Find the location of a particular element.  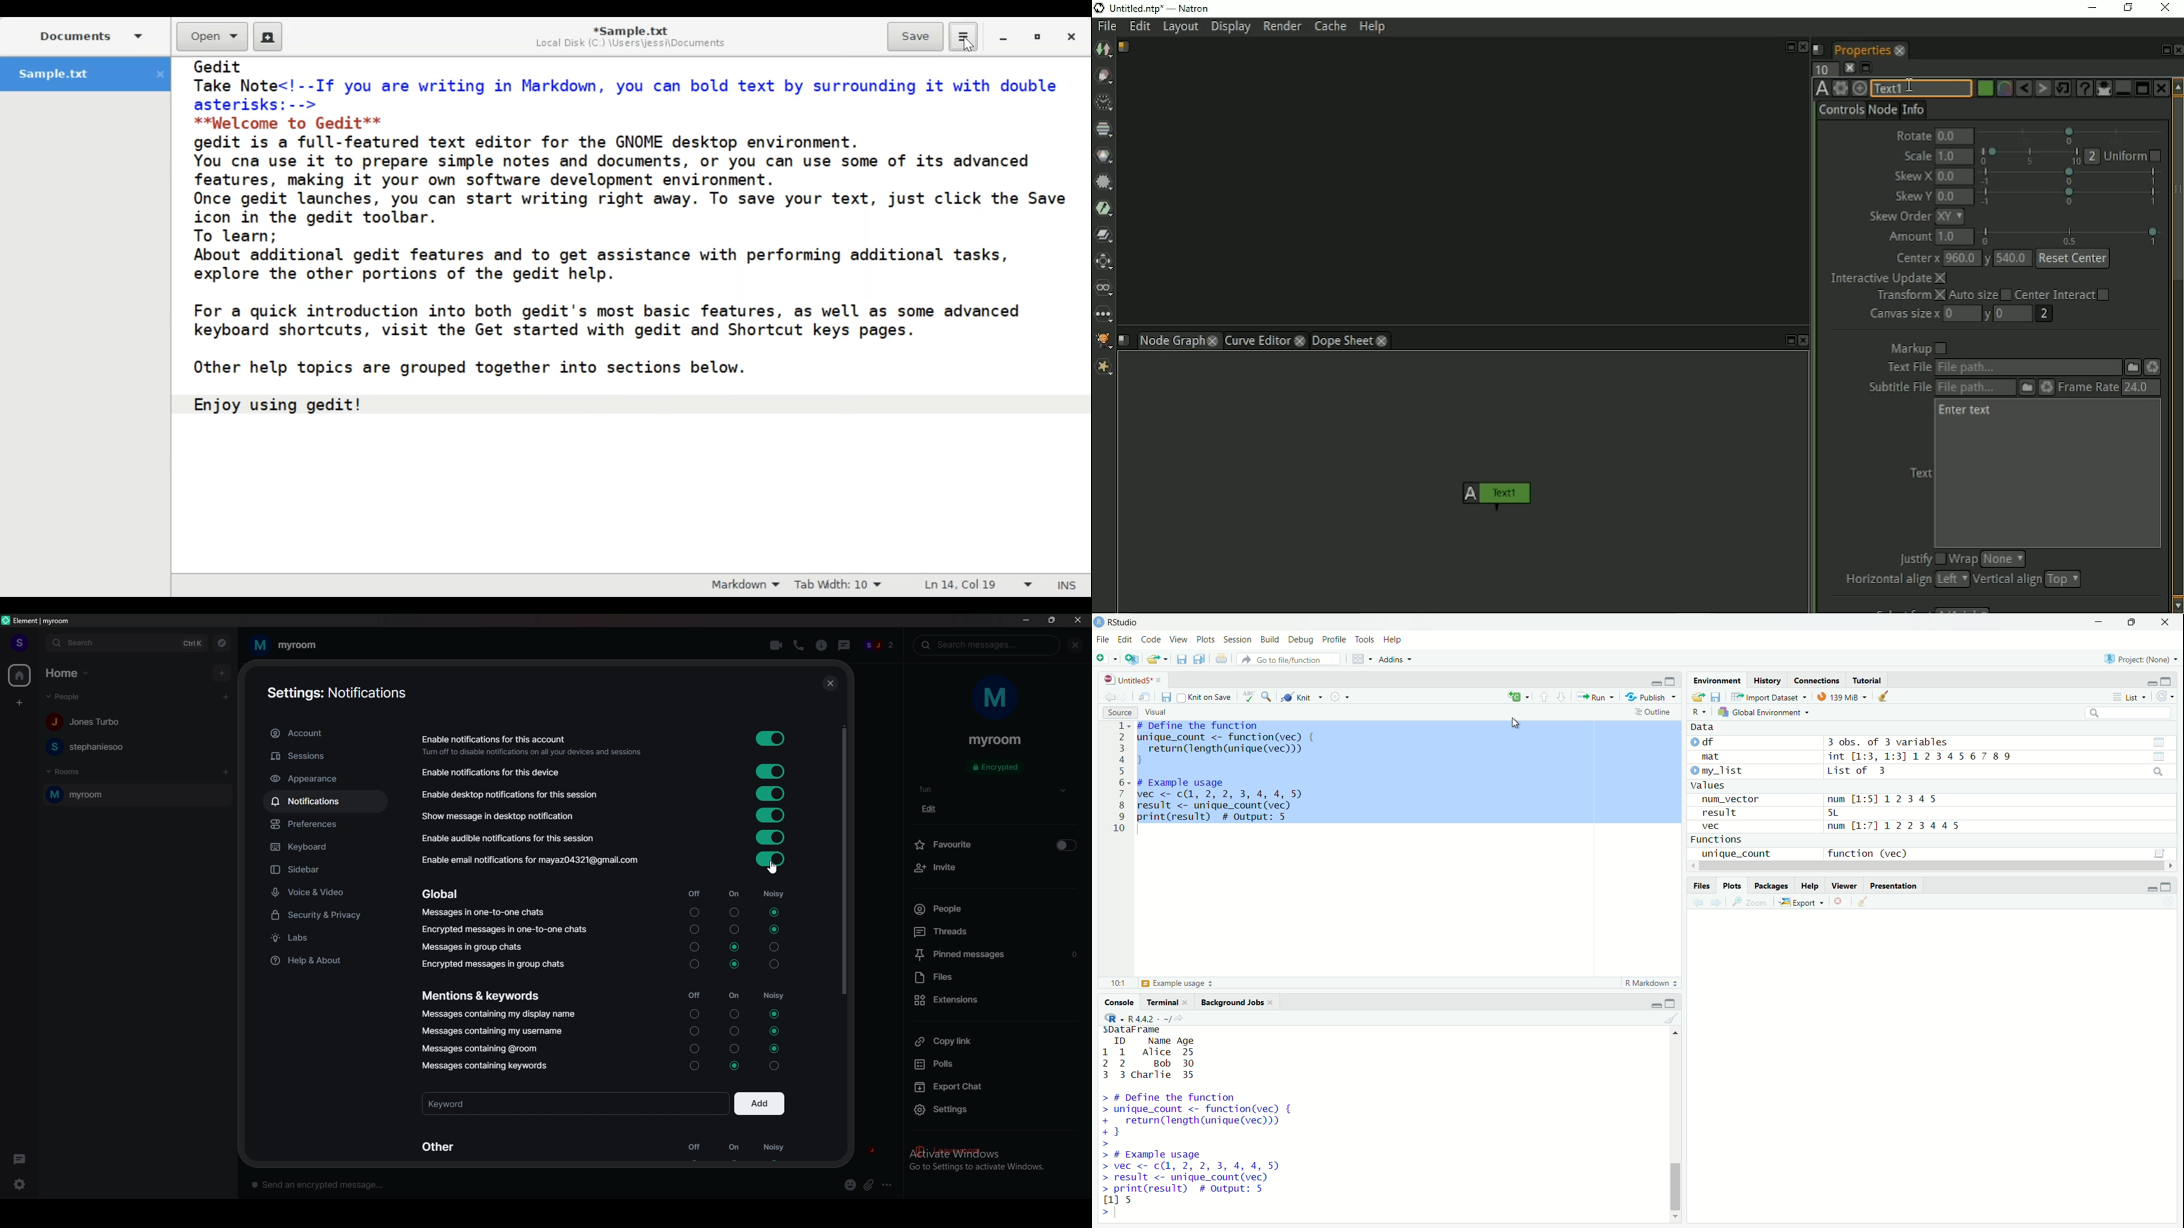

Terminal is located at coordinates (1165, 1003).